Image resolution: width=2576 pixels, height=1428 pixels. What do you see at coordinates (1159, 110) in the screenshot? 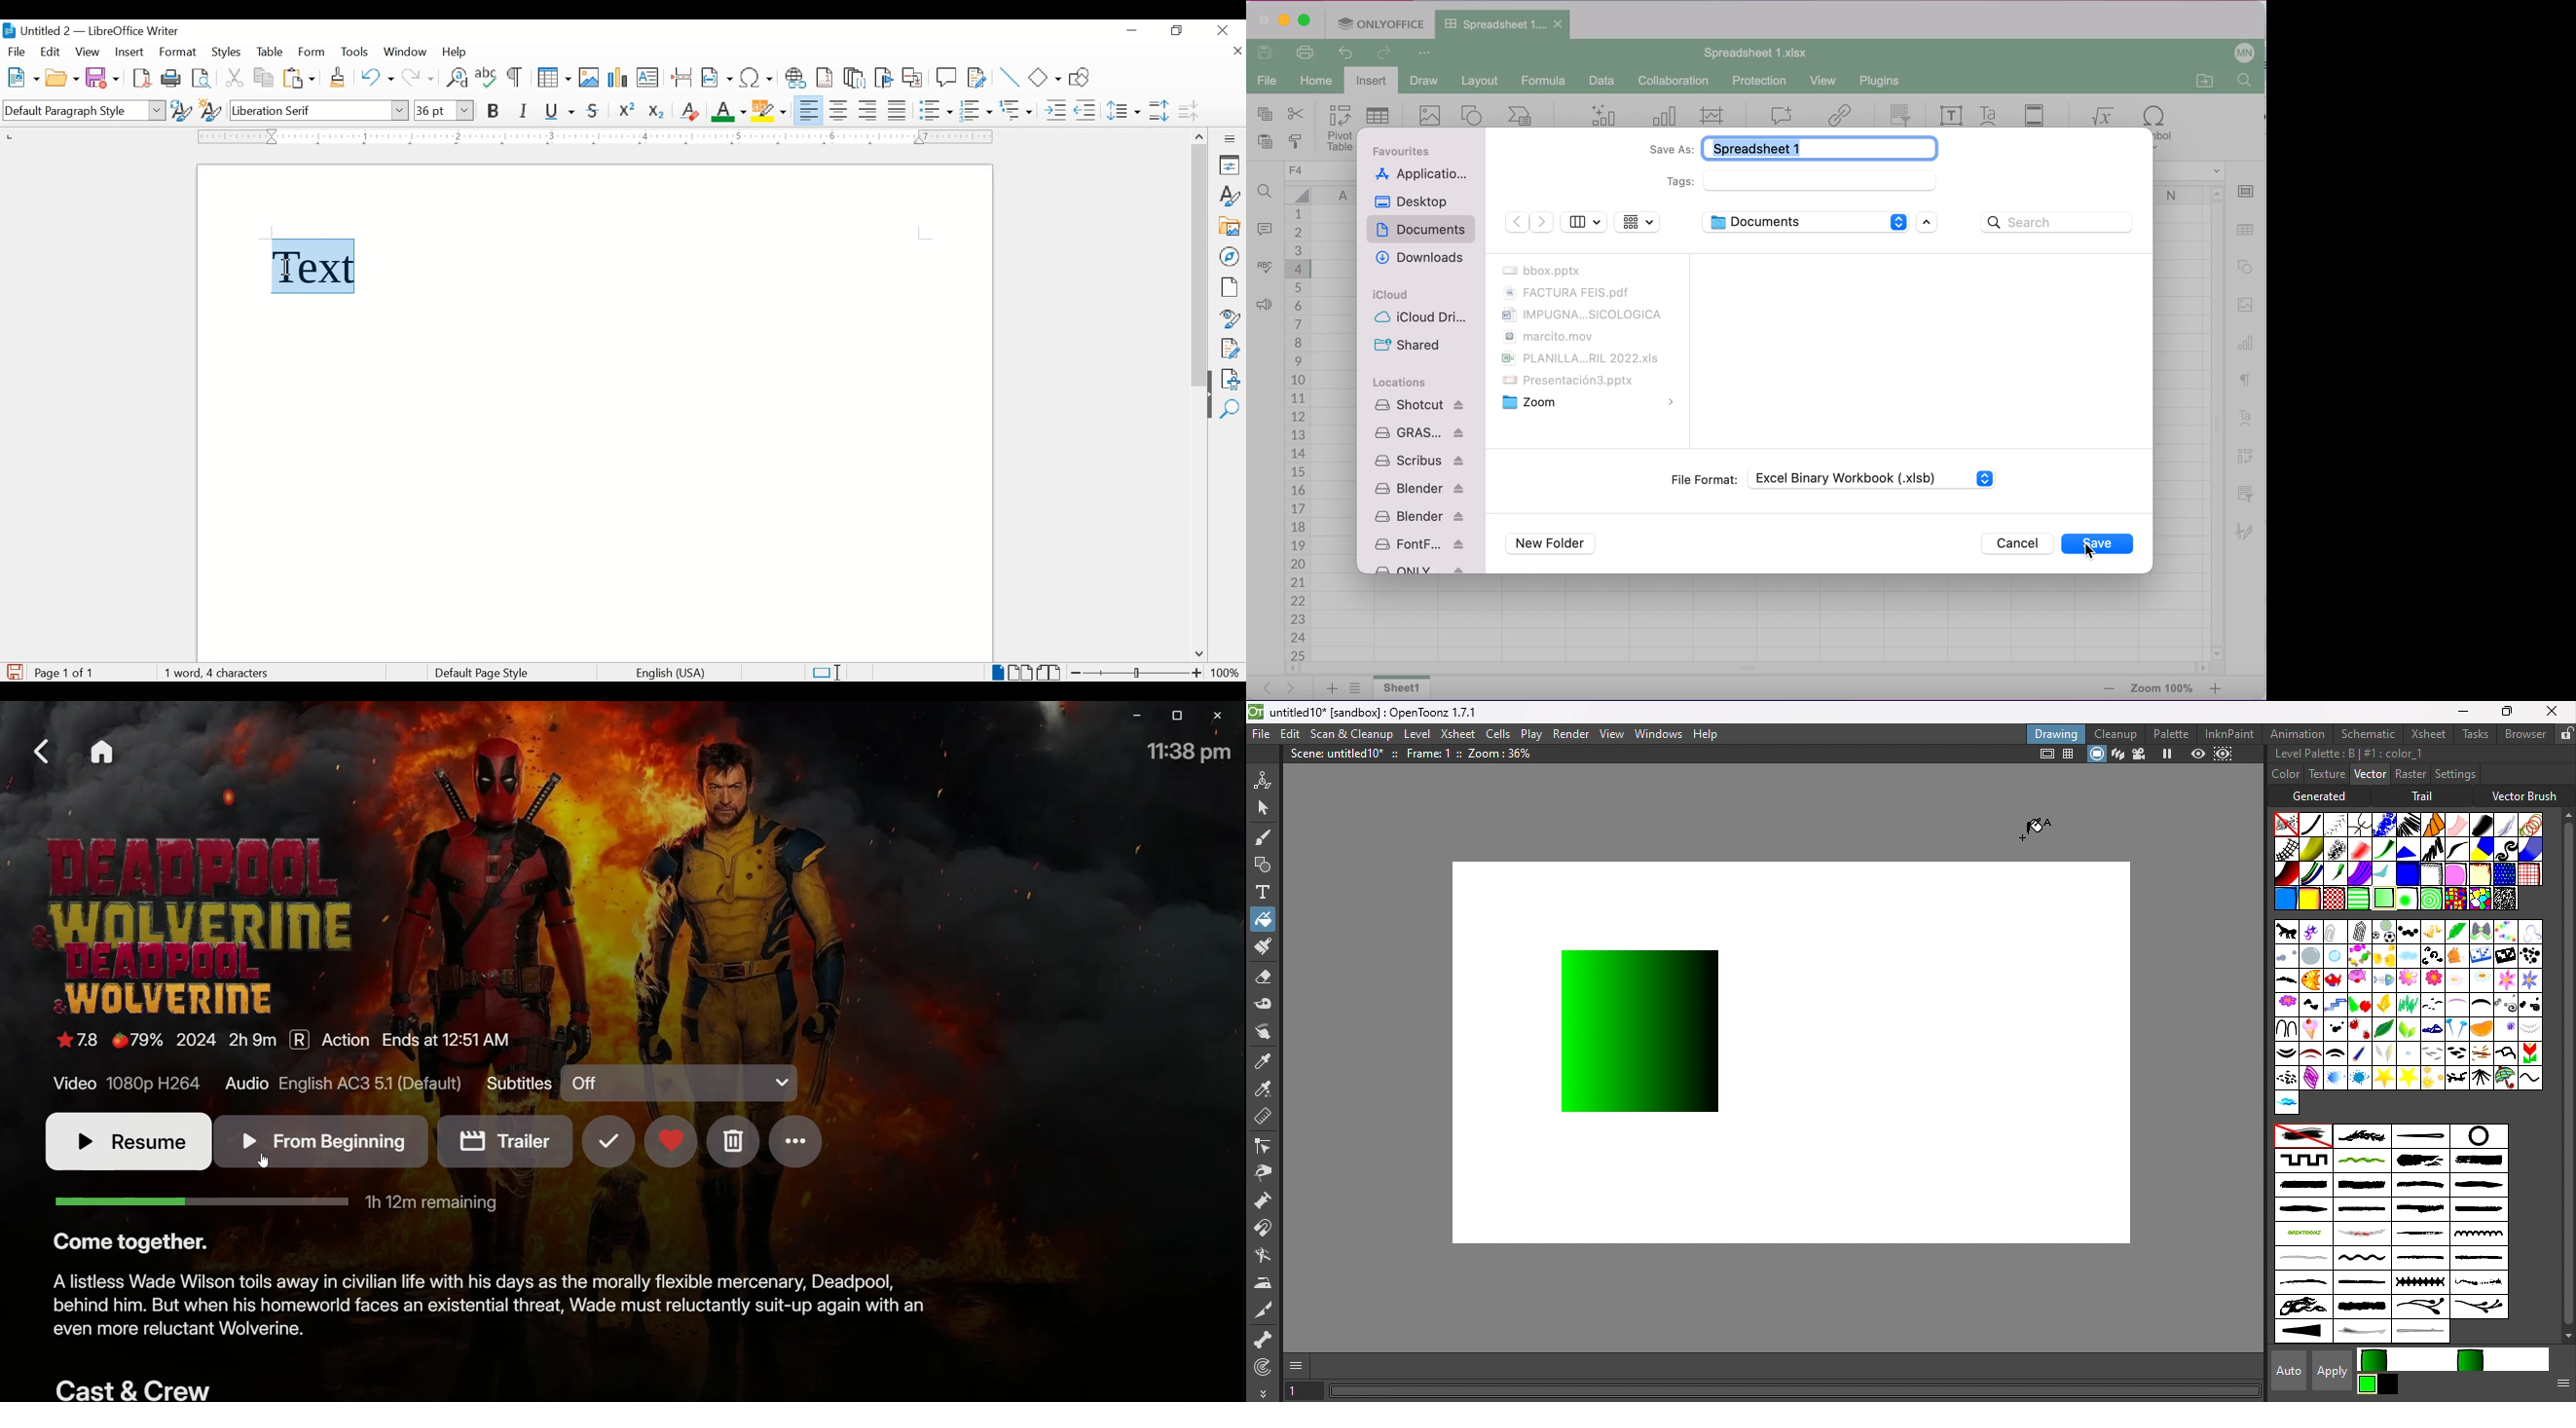
I see `increase paragraph spacing` at bounding box center [1159, 110].